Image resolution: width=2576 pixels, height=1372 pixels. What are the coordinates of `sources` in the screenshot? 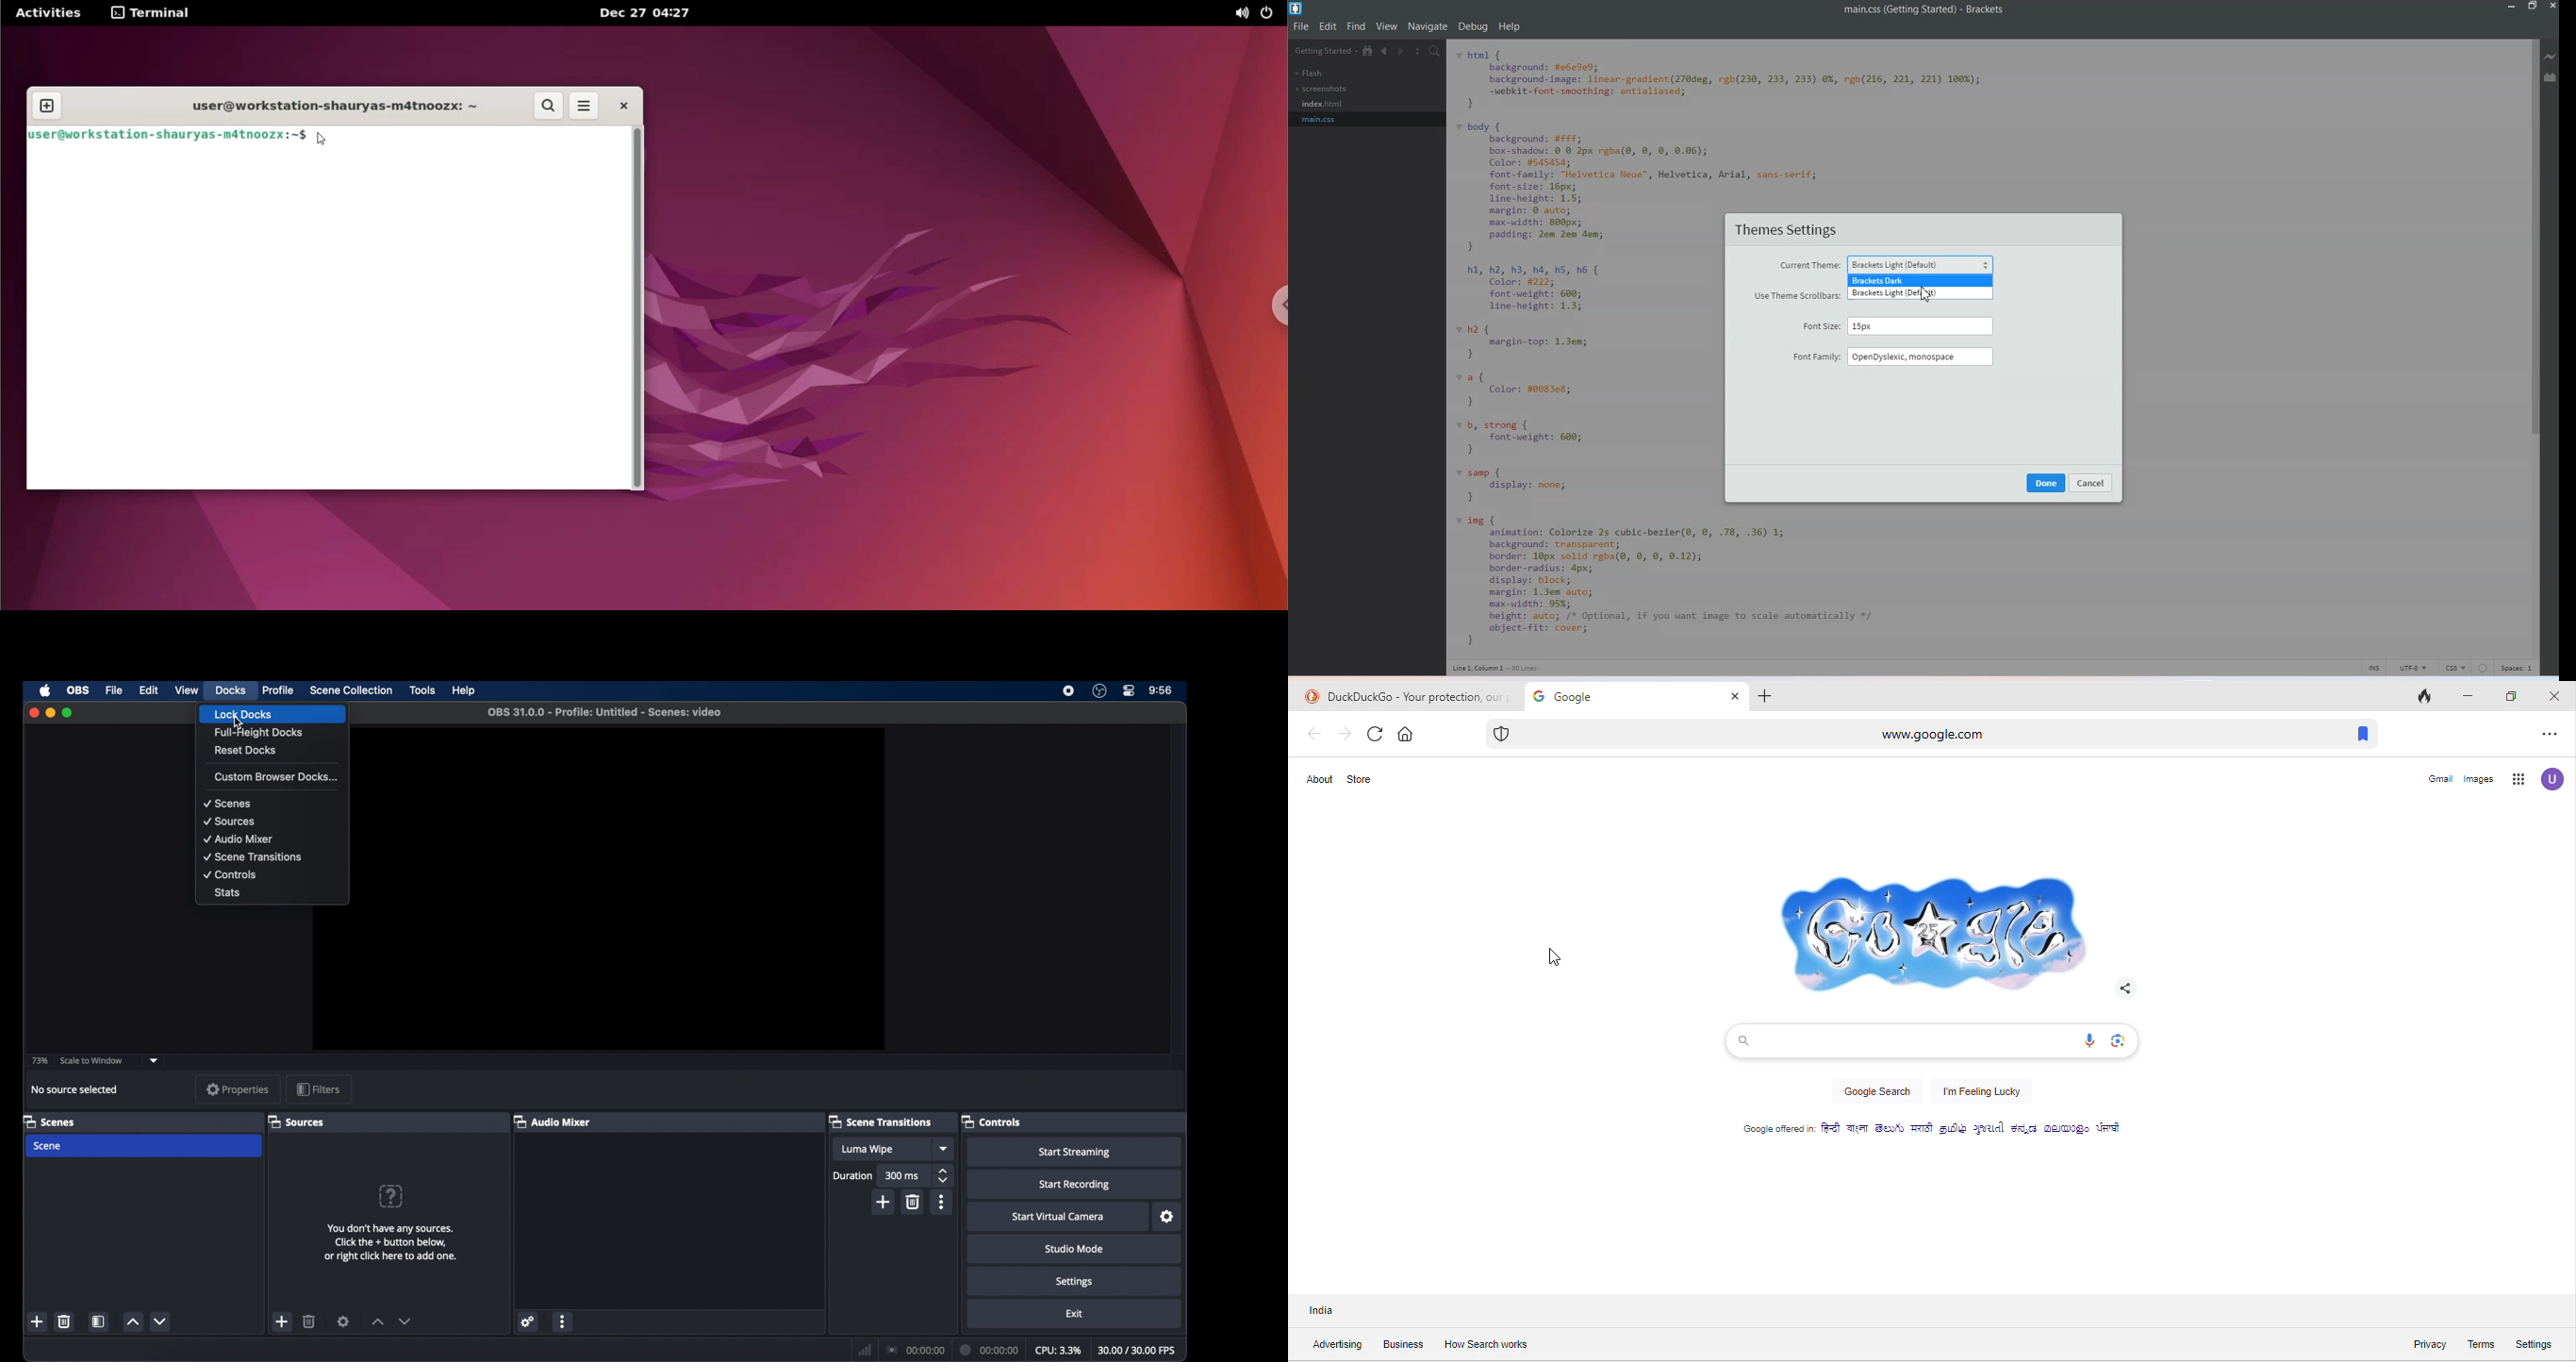 It's located at (231, 822).